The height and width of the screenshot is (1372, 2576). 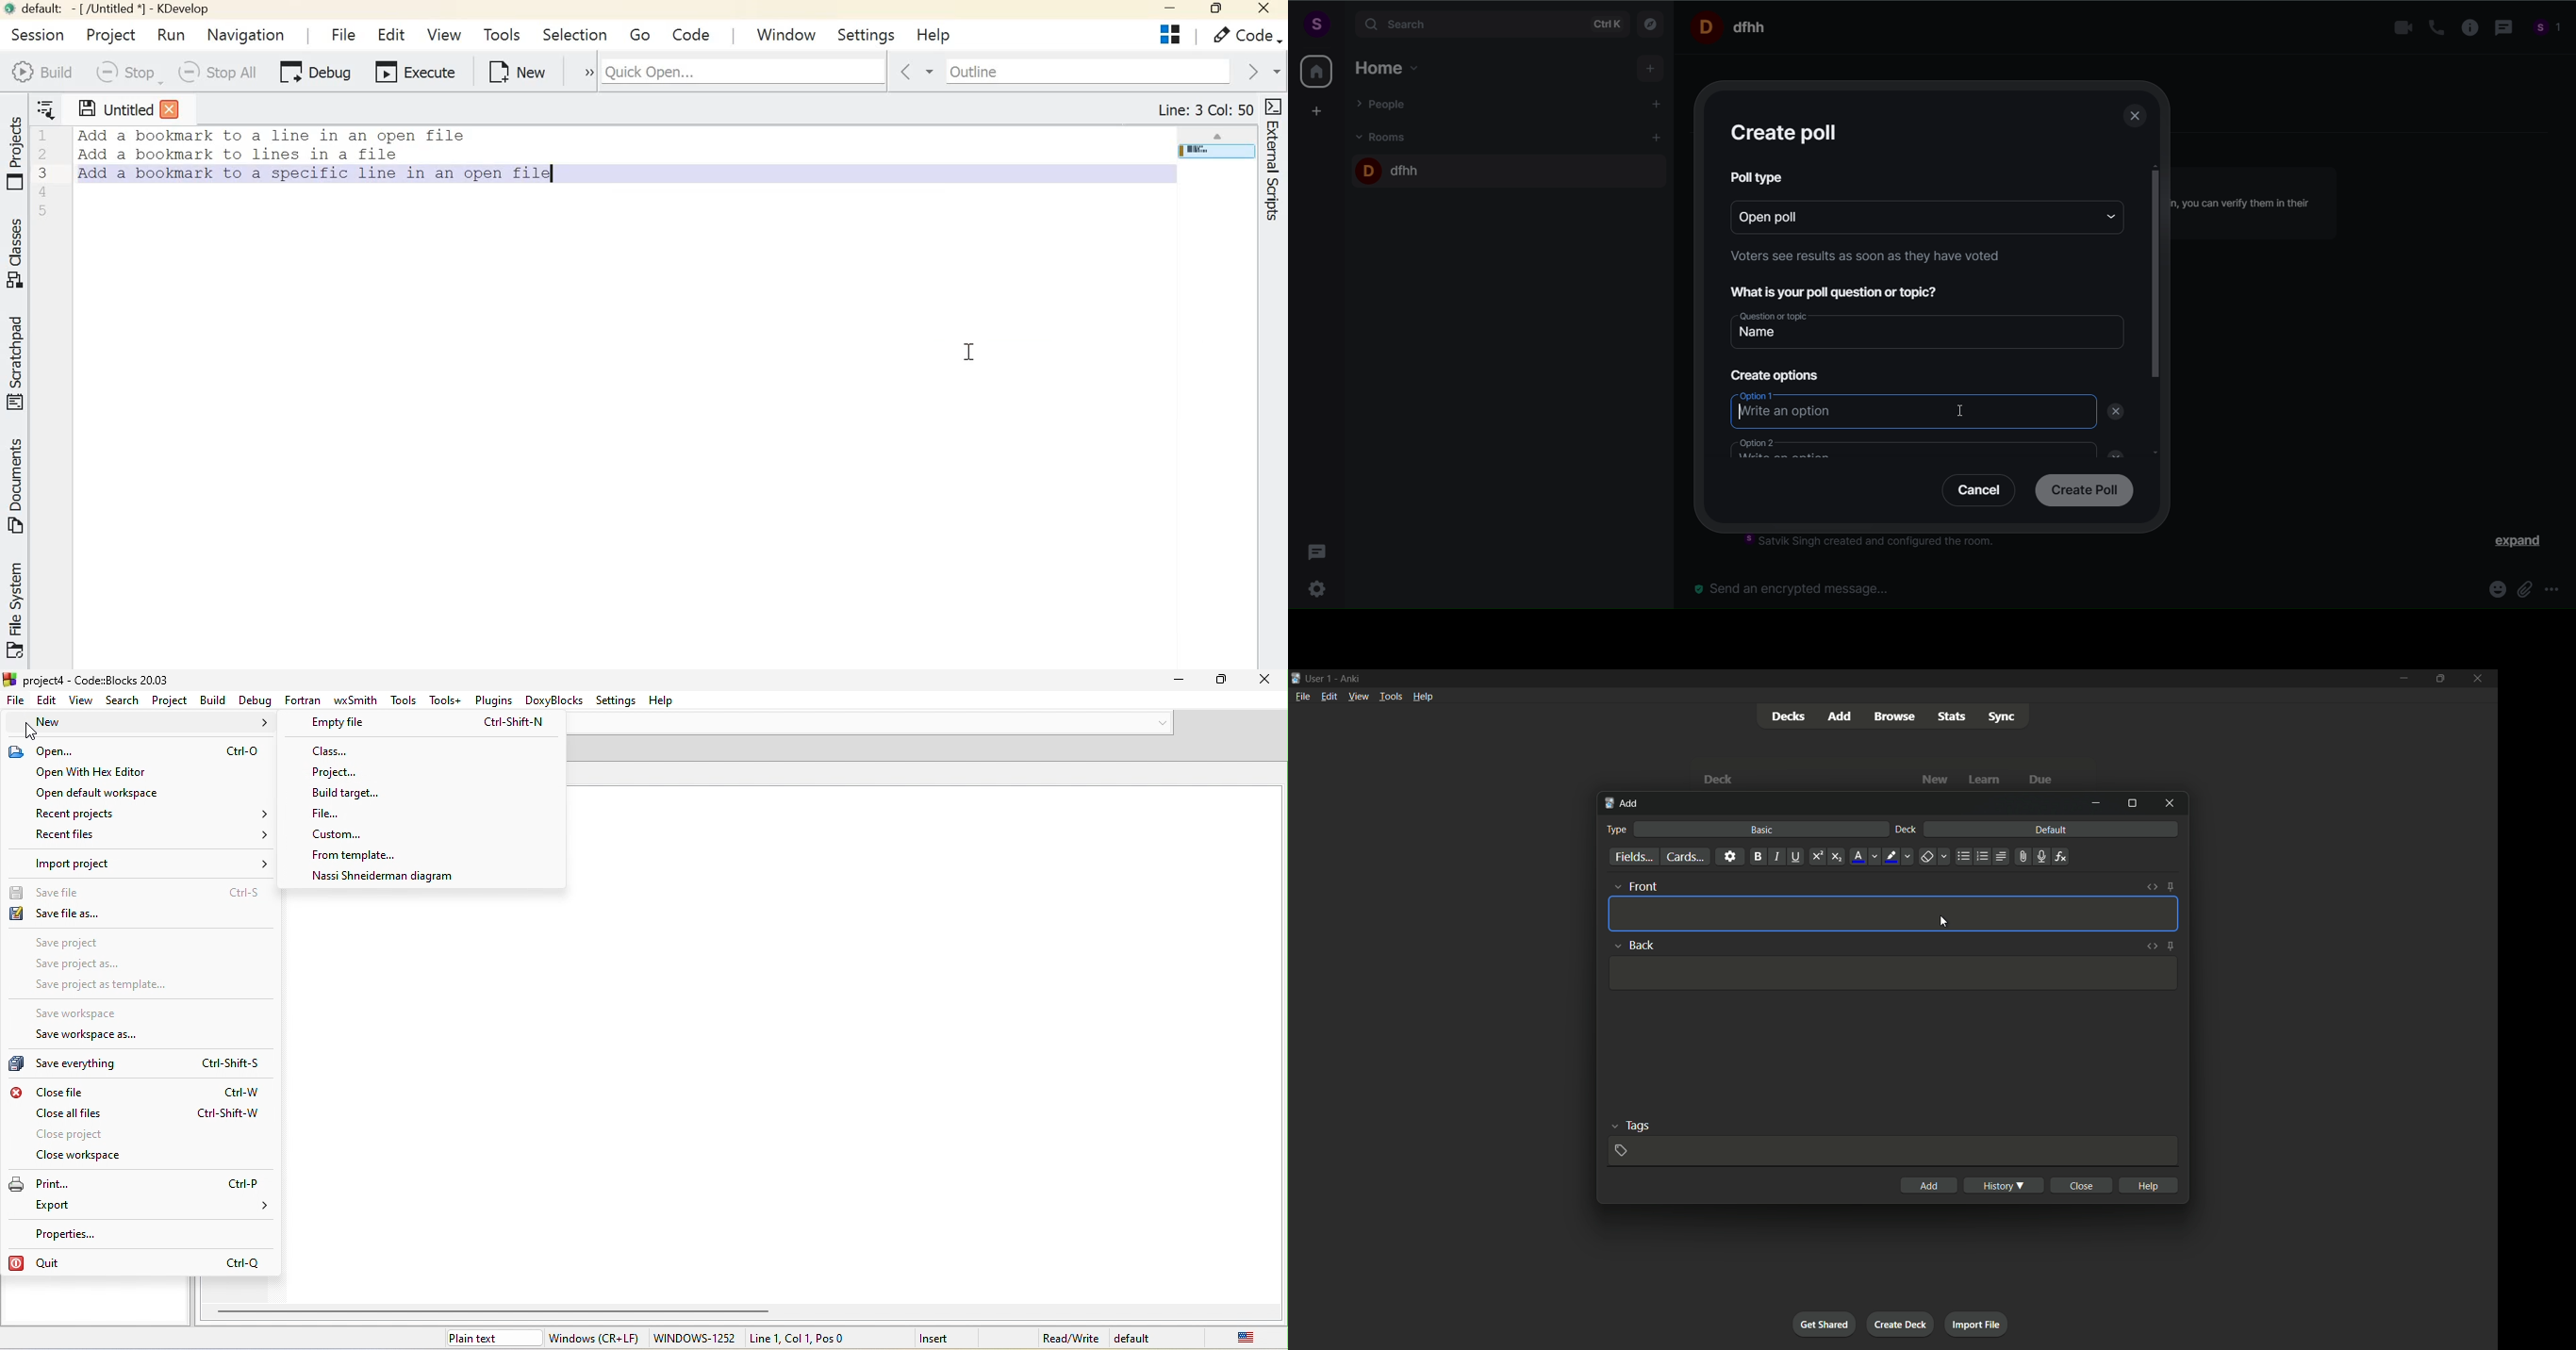 I want to click on people, so click(x=1384, y=103).